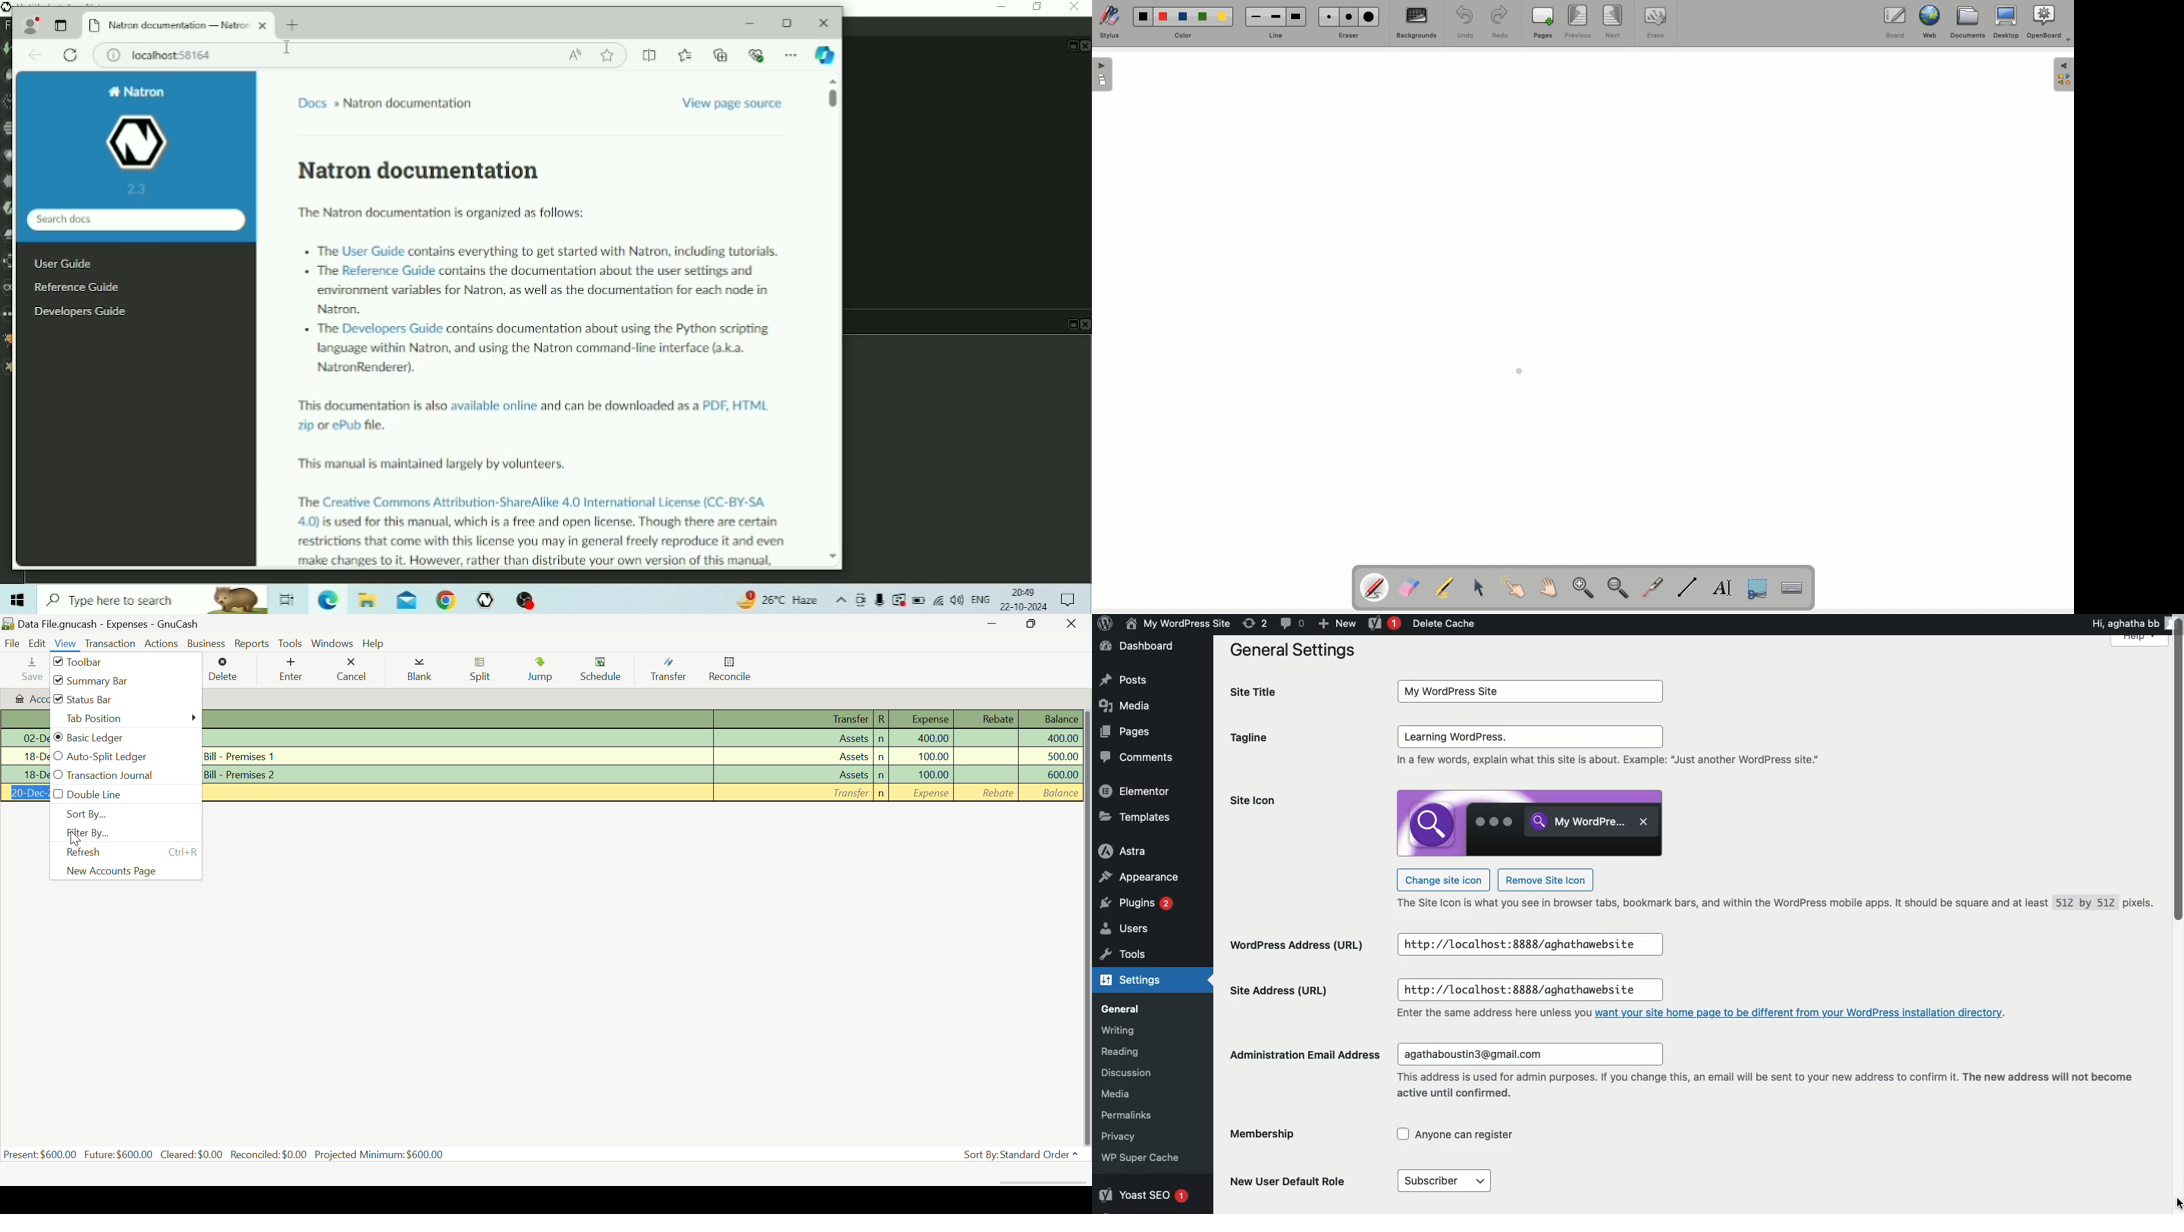 The height and width of the screenshot is (1232, 2184). I want to click on Balance, so click(1050, 793).